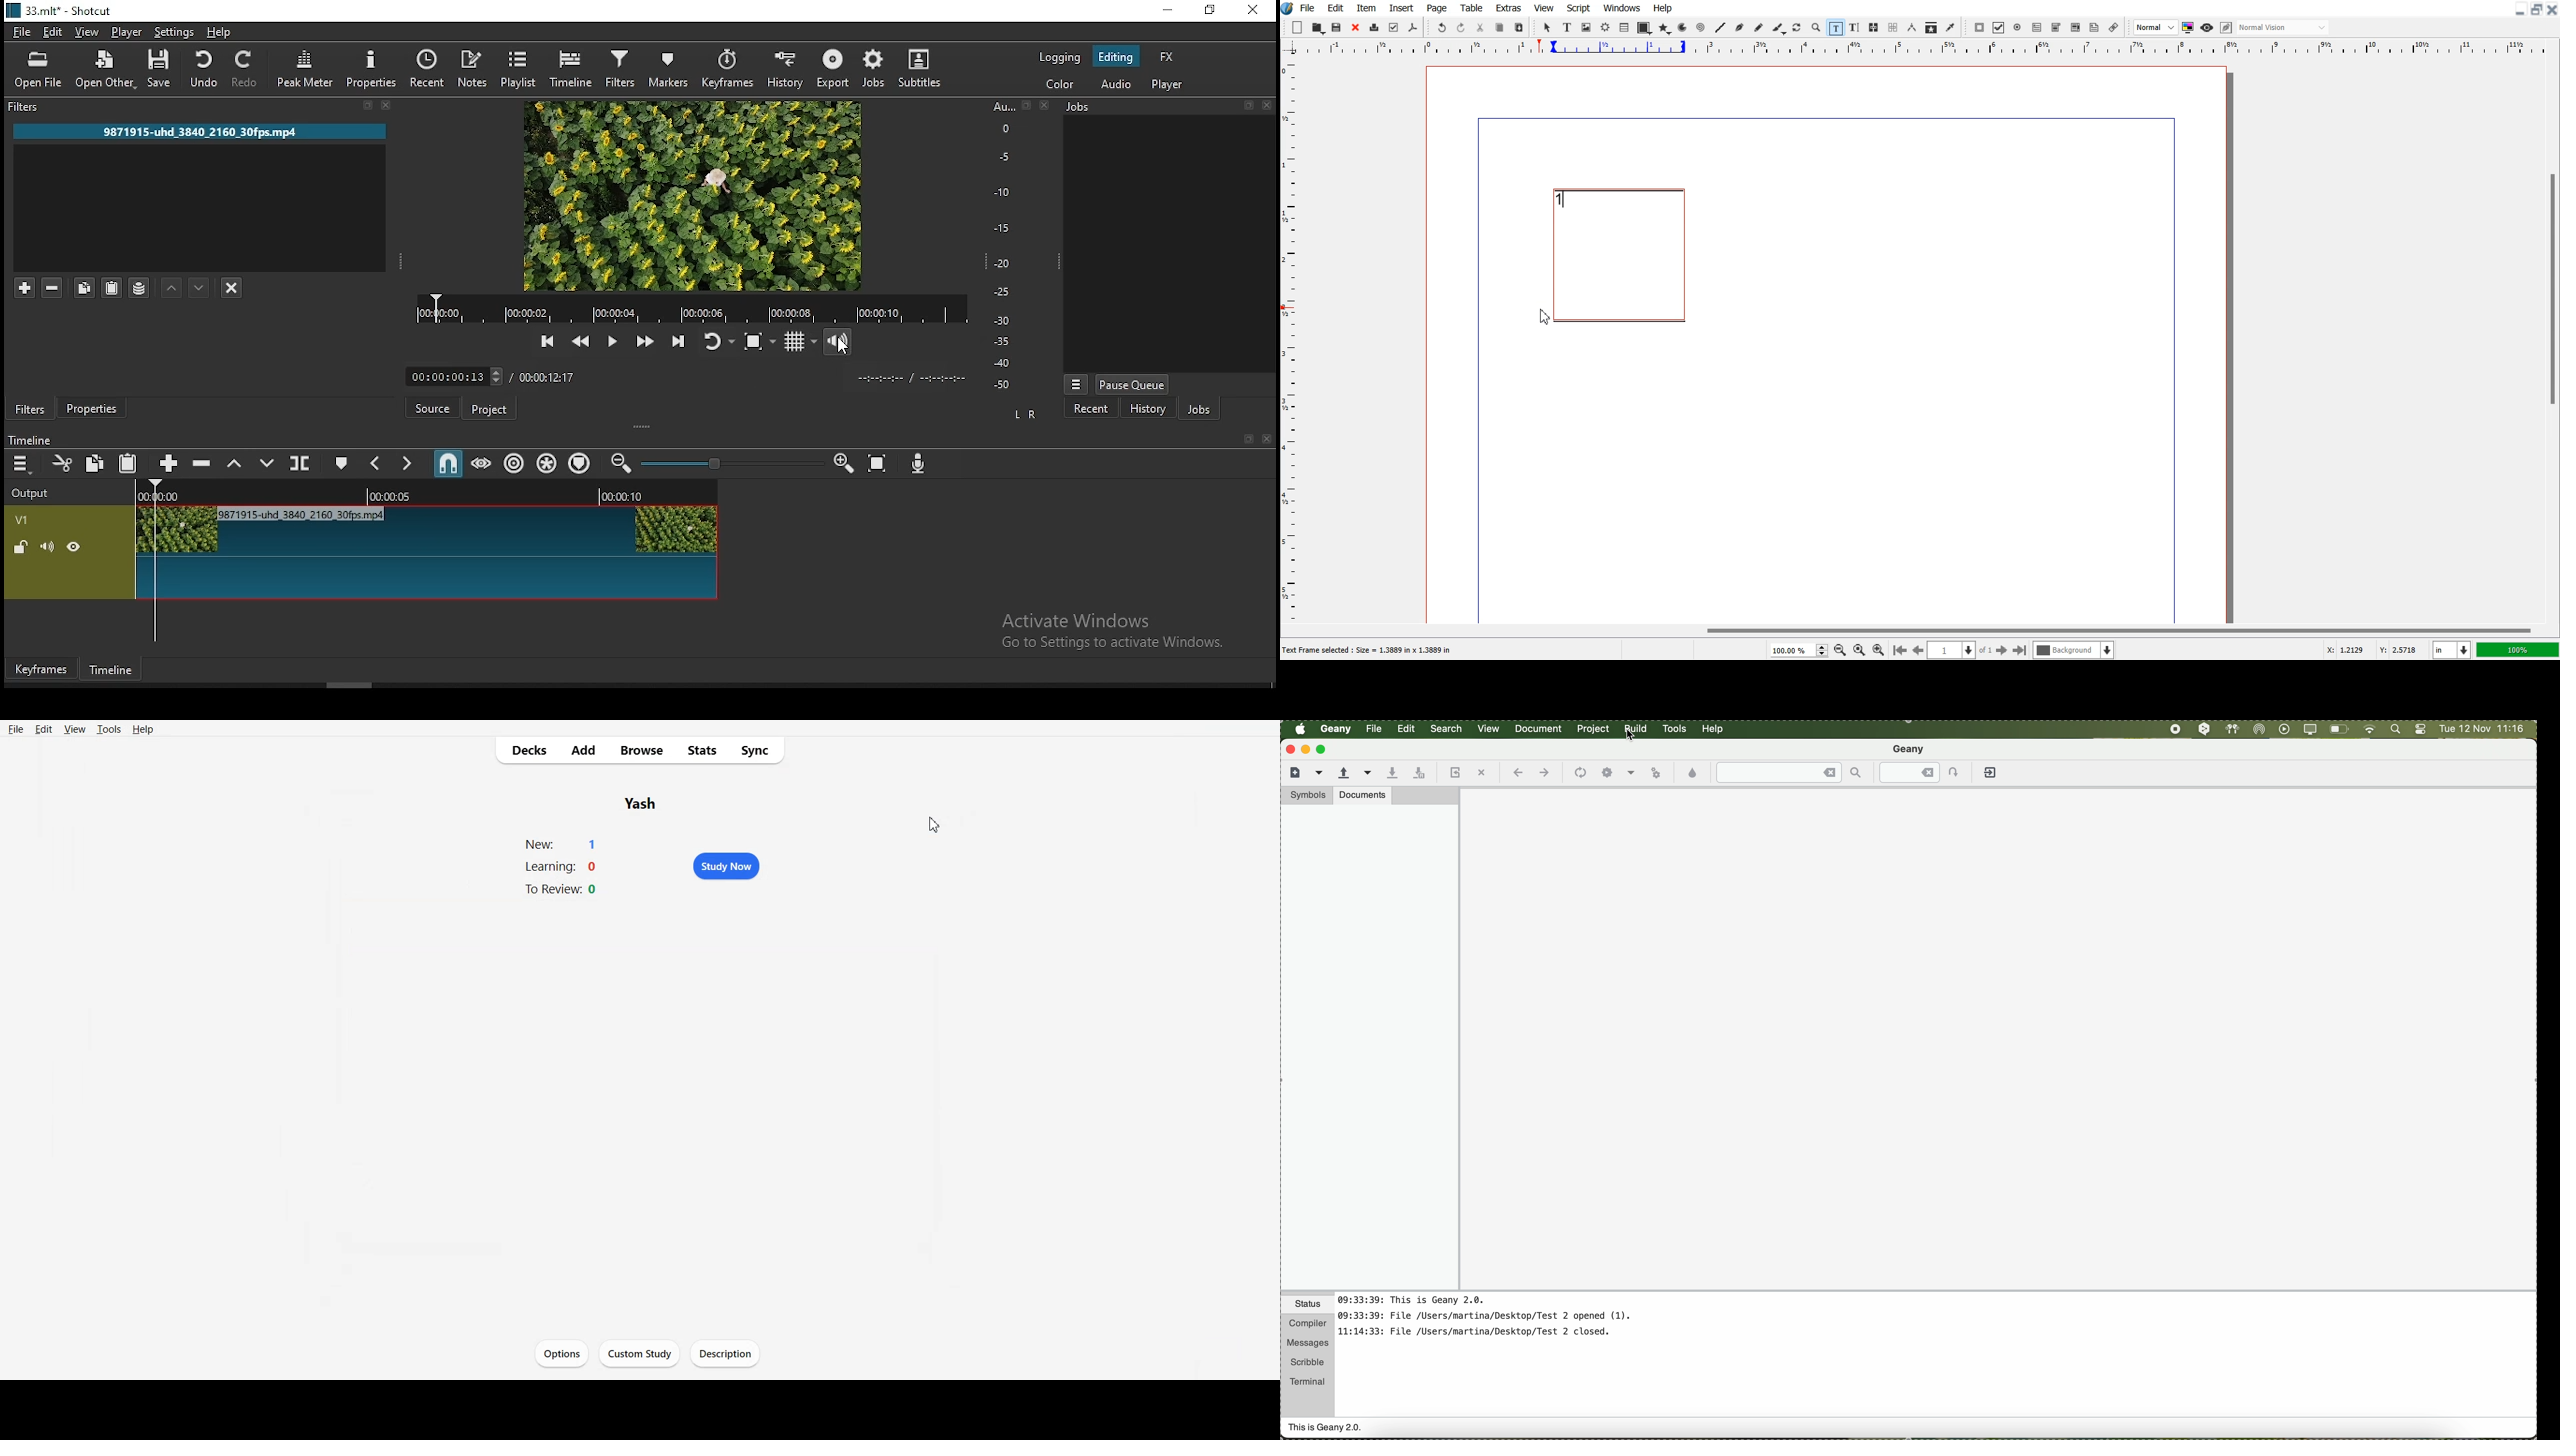 The height and width of the screenshot is (1456, 2576). I want to click on Redo, so click(1461, 28).